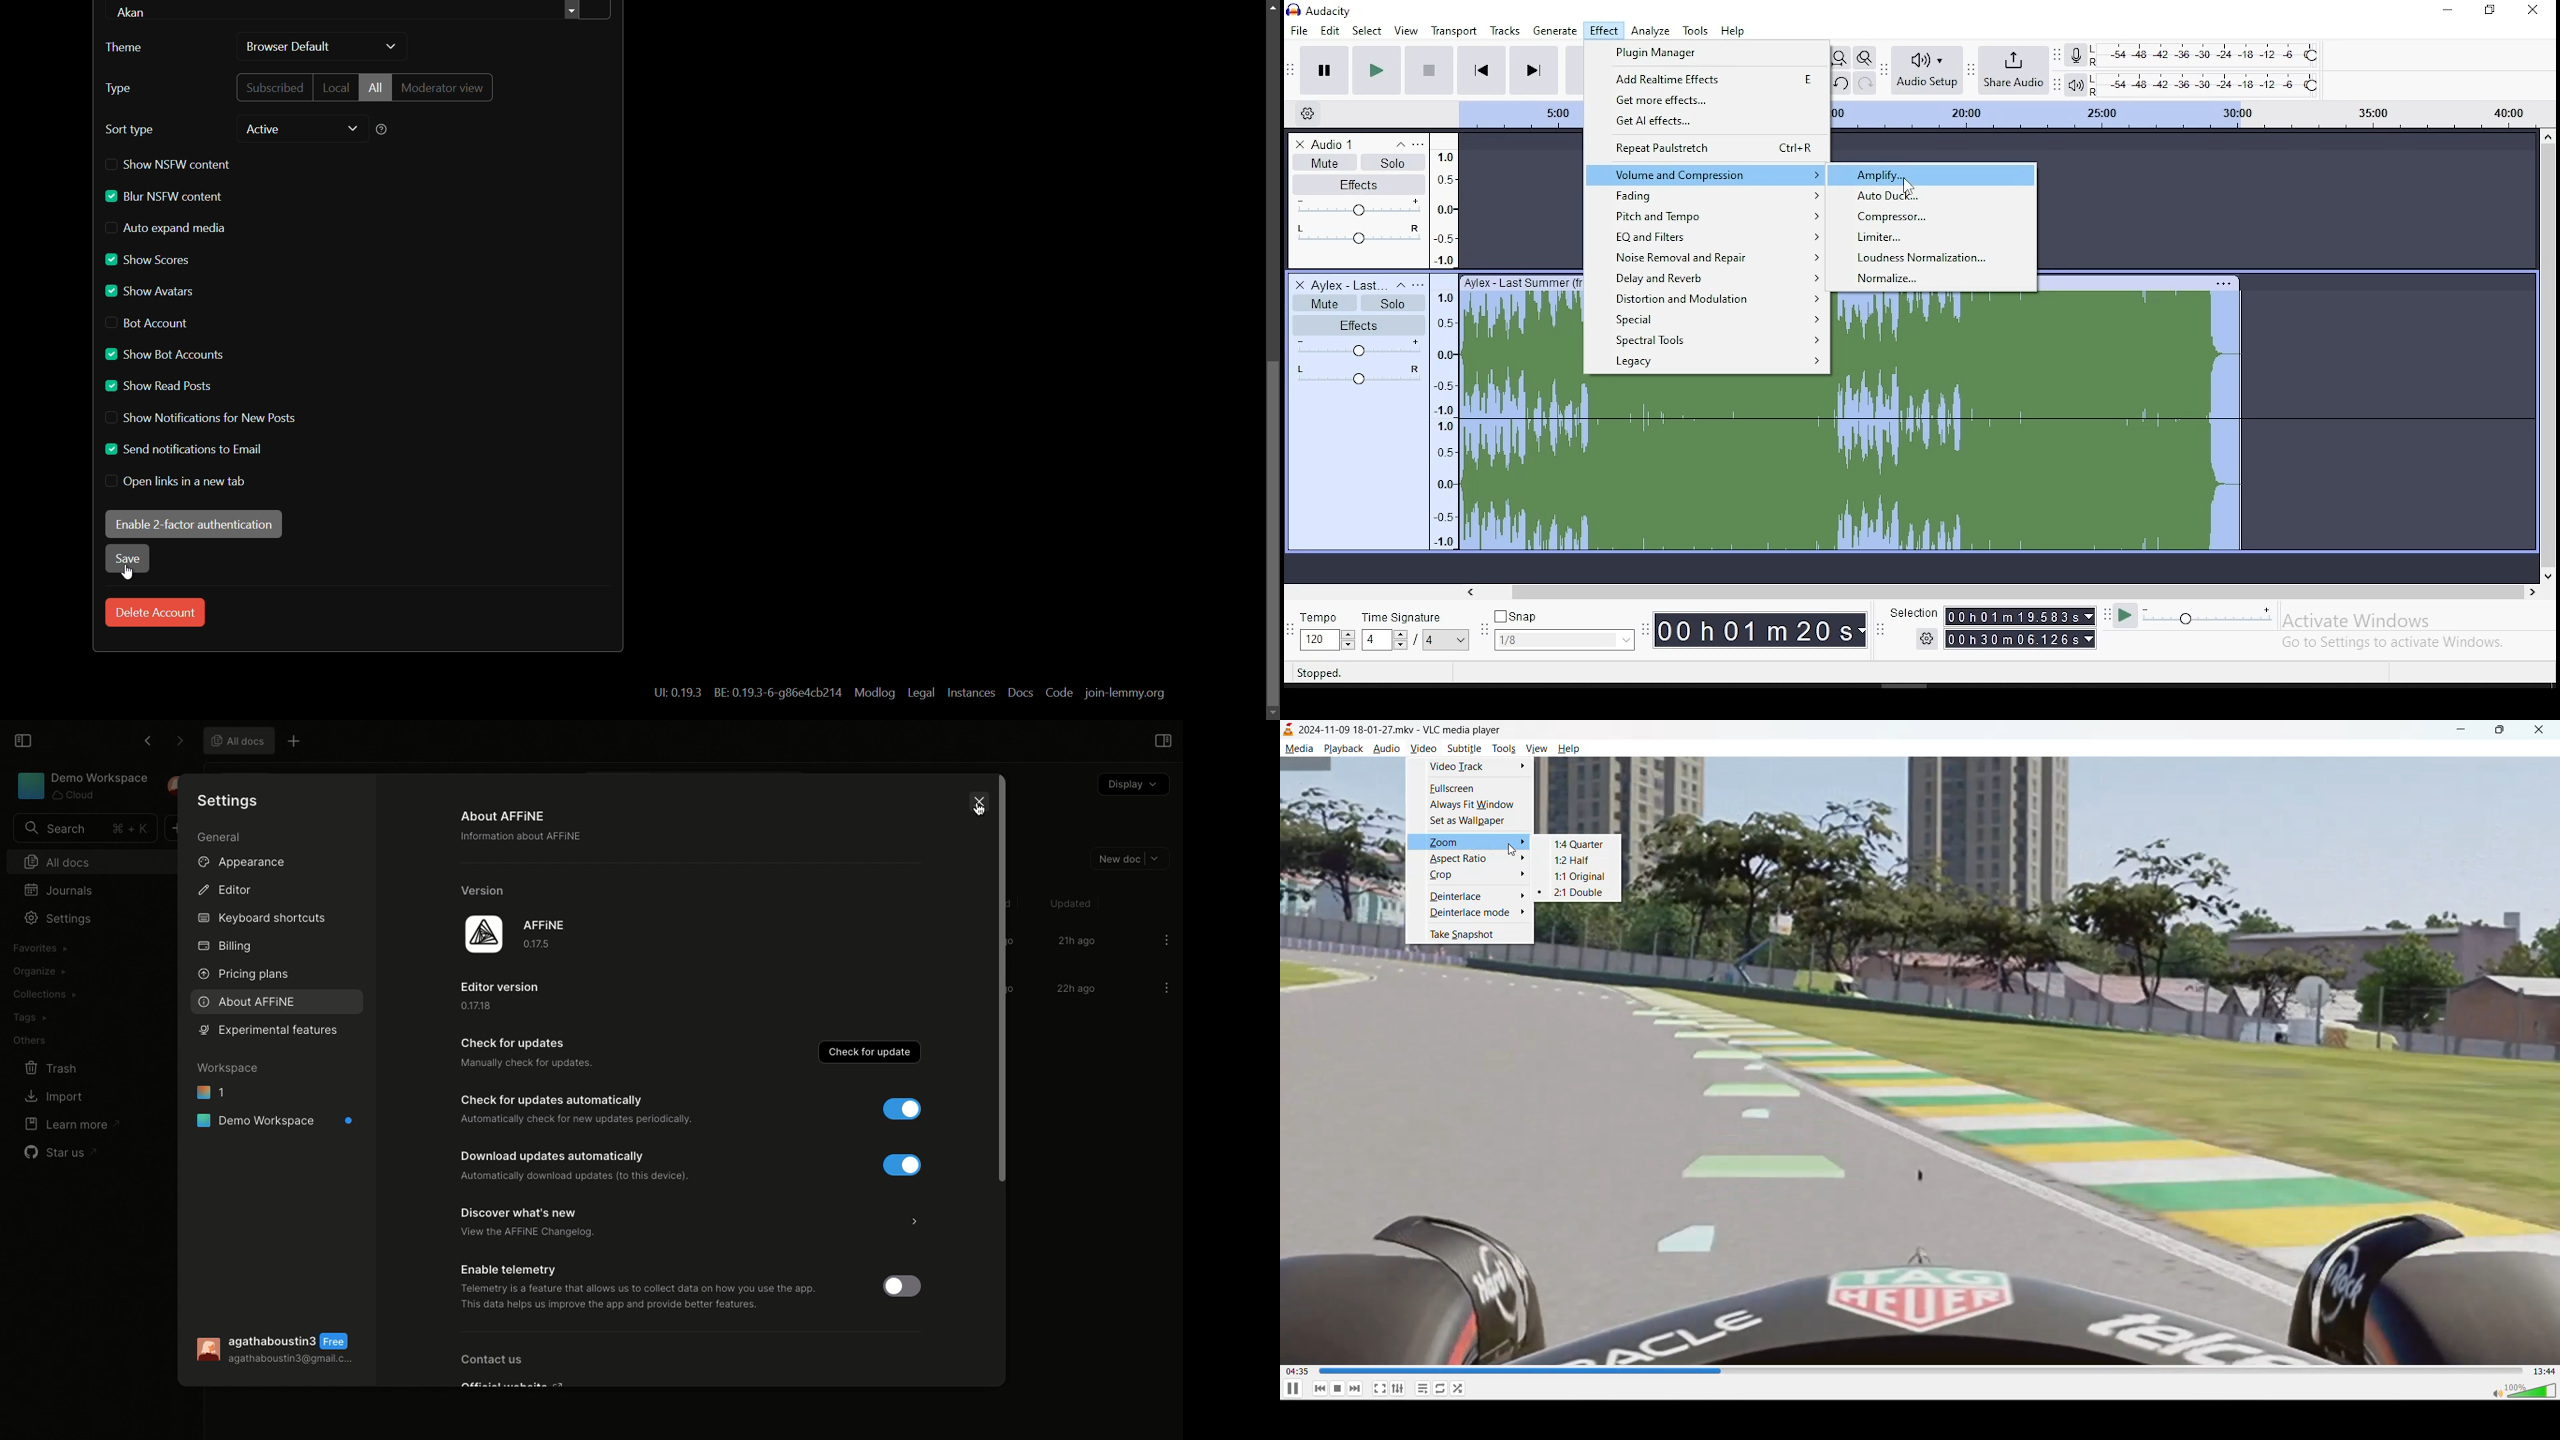 This screenshot has width=2576, height=1456. I want to click on deinterlace, so click(1459, 895).